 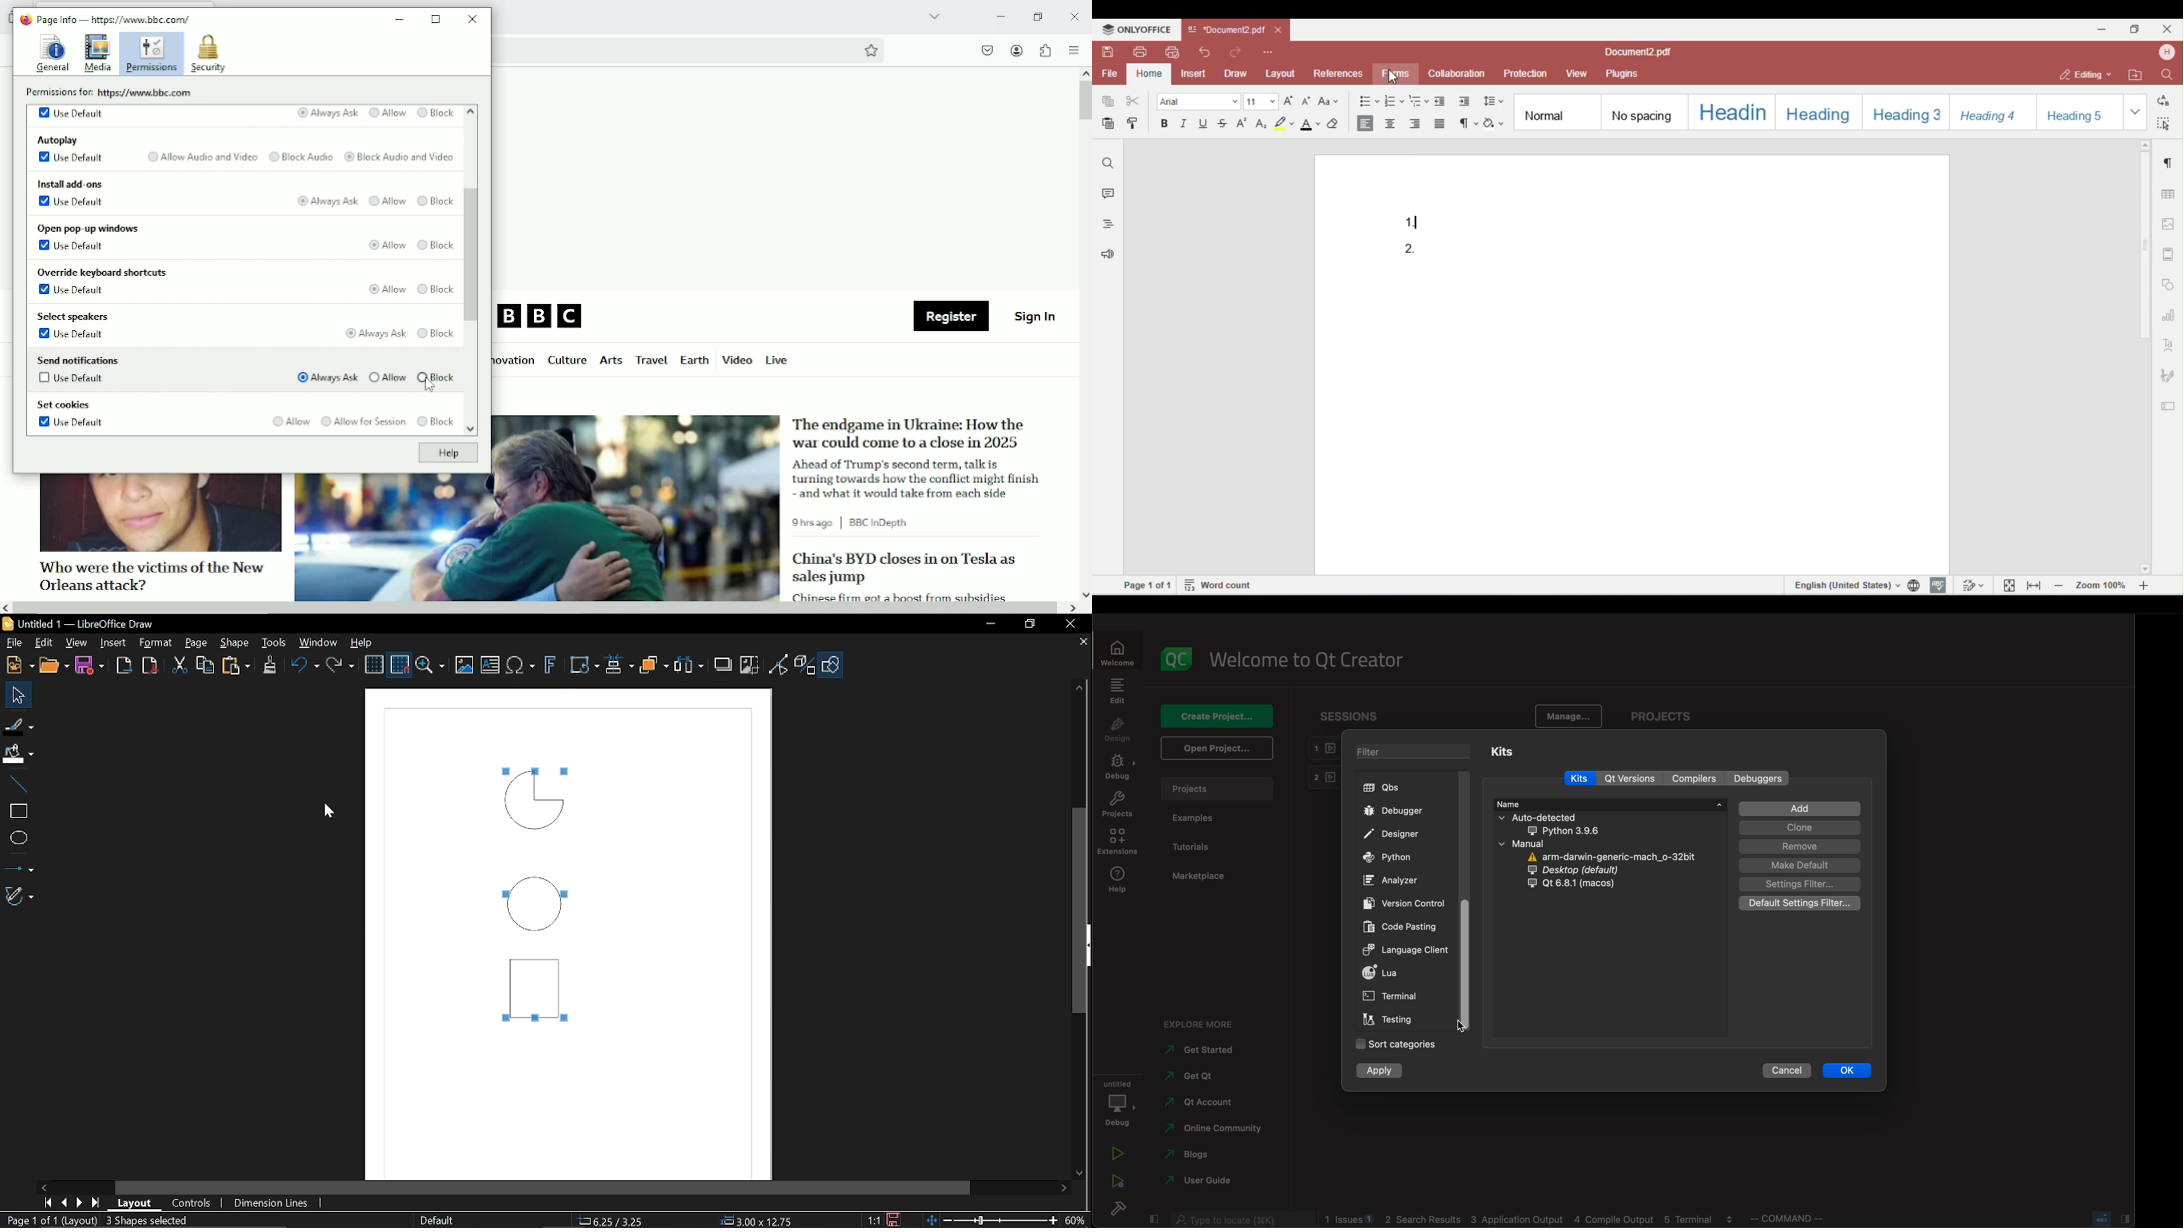 What do you see at coordinates (995, 624) in the screenshot?
I see `Minimize` at bounding box center [995, 624].